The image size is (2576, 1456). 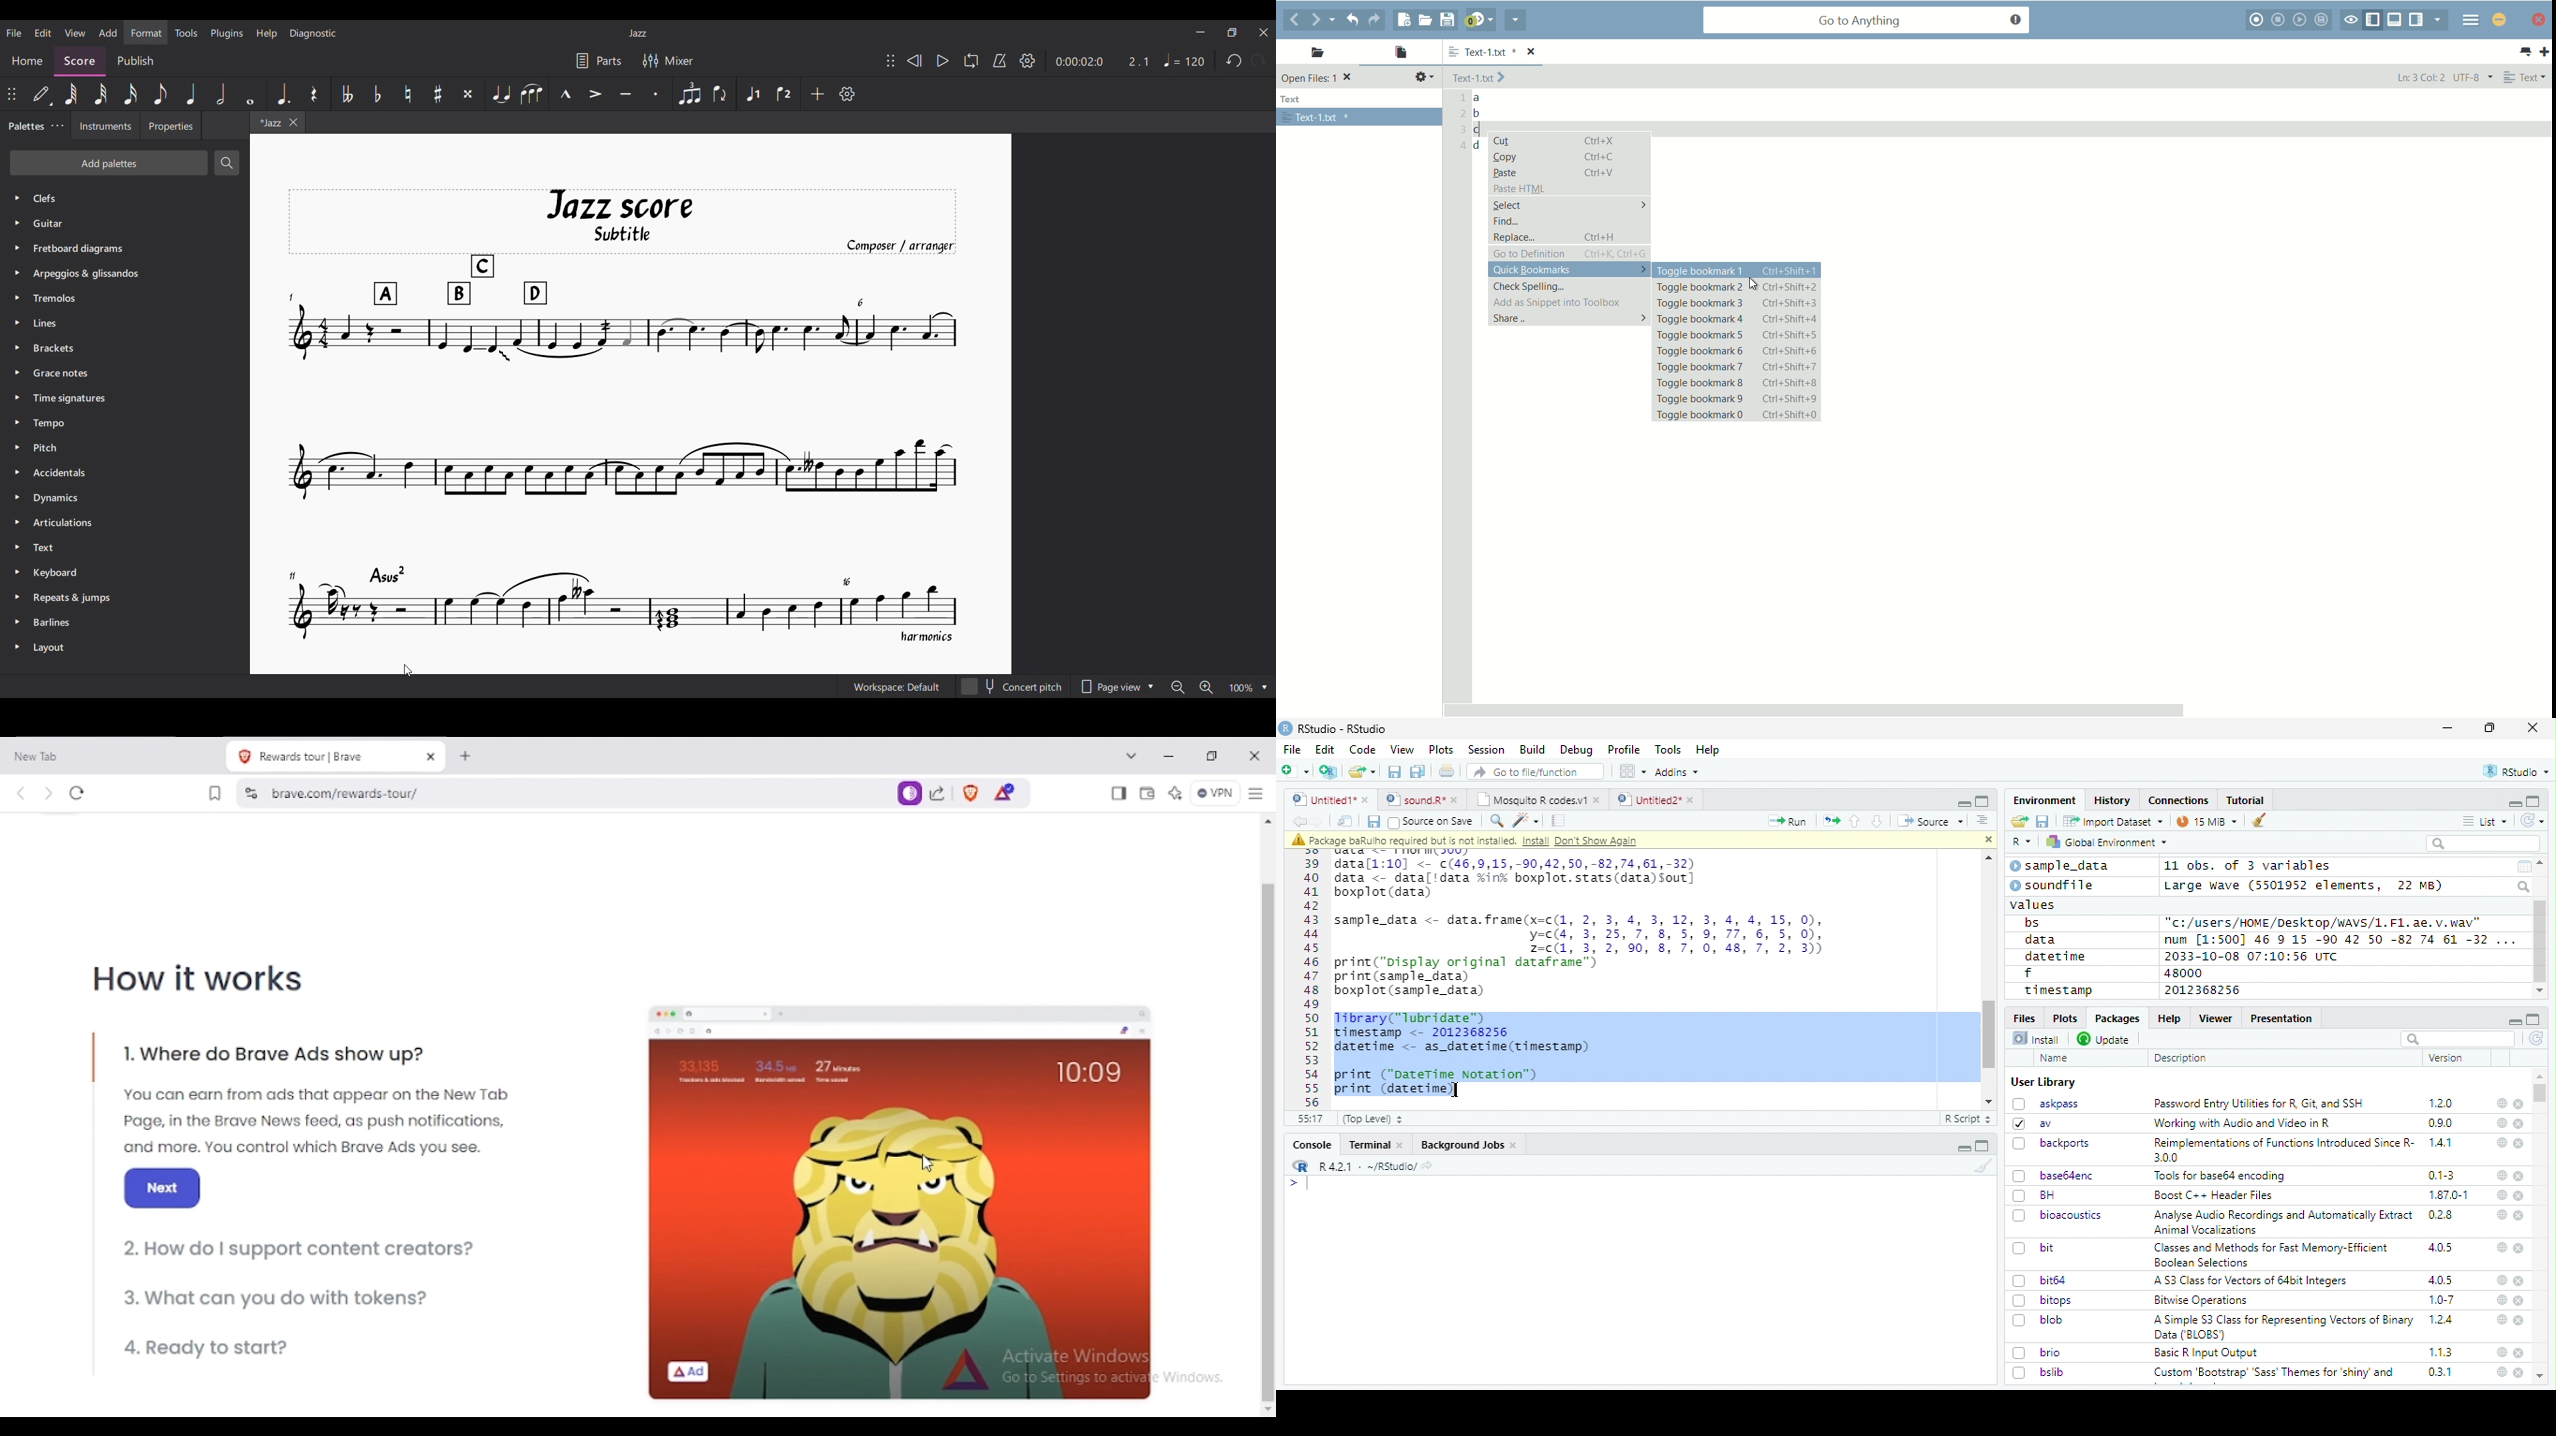 What do you see at coordinates (1677, 772) in the screenshot?
I see `Addins` at bounding box center [1677, 772].